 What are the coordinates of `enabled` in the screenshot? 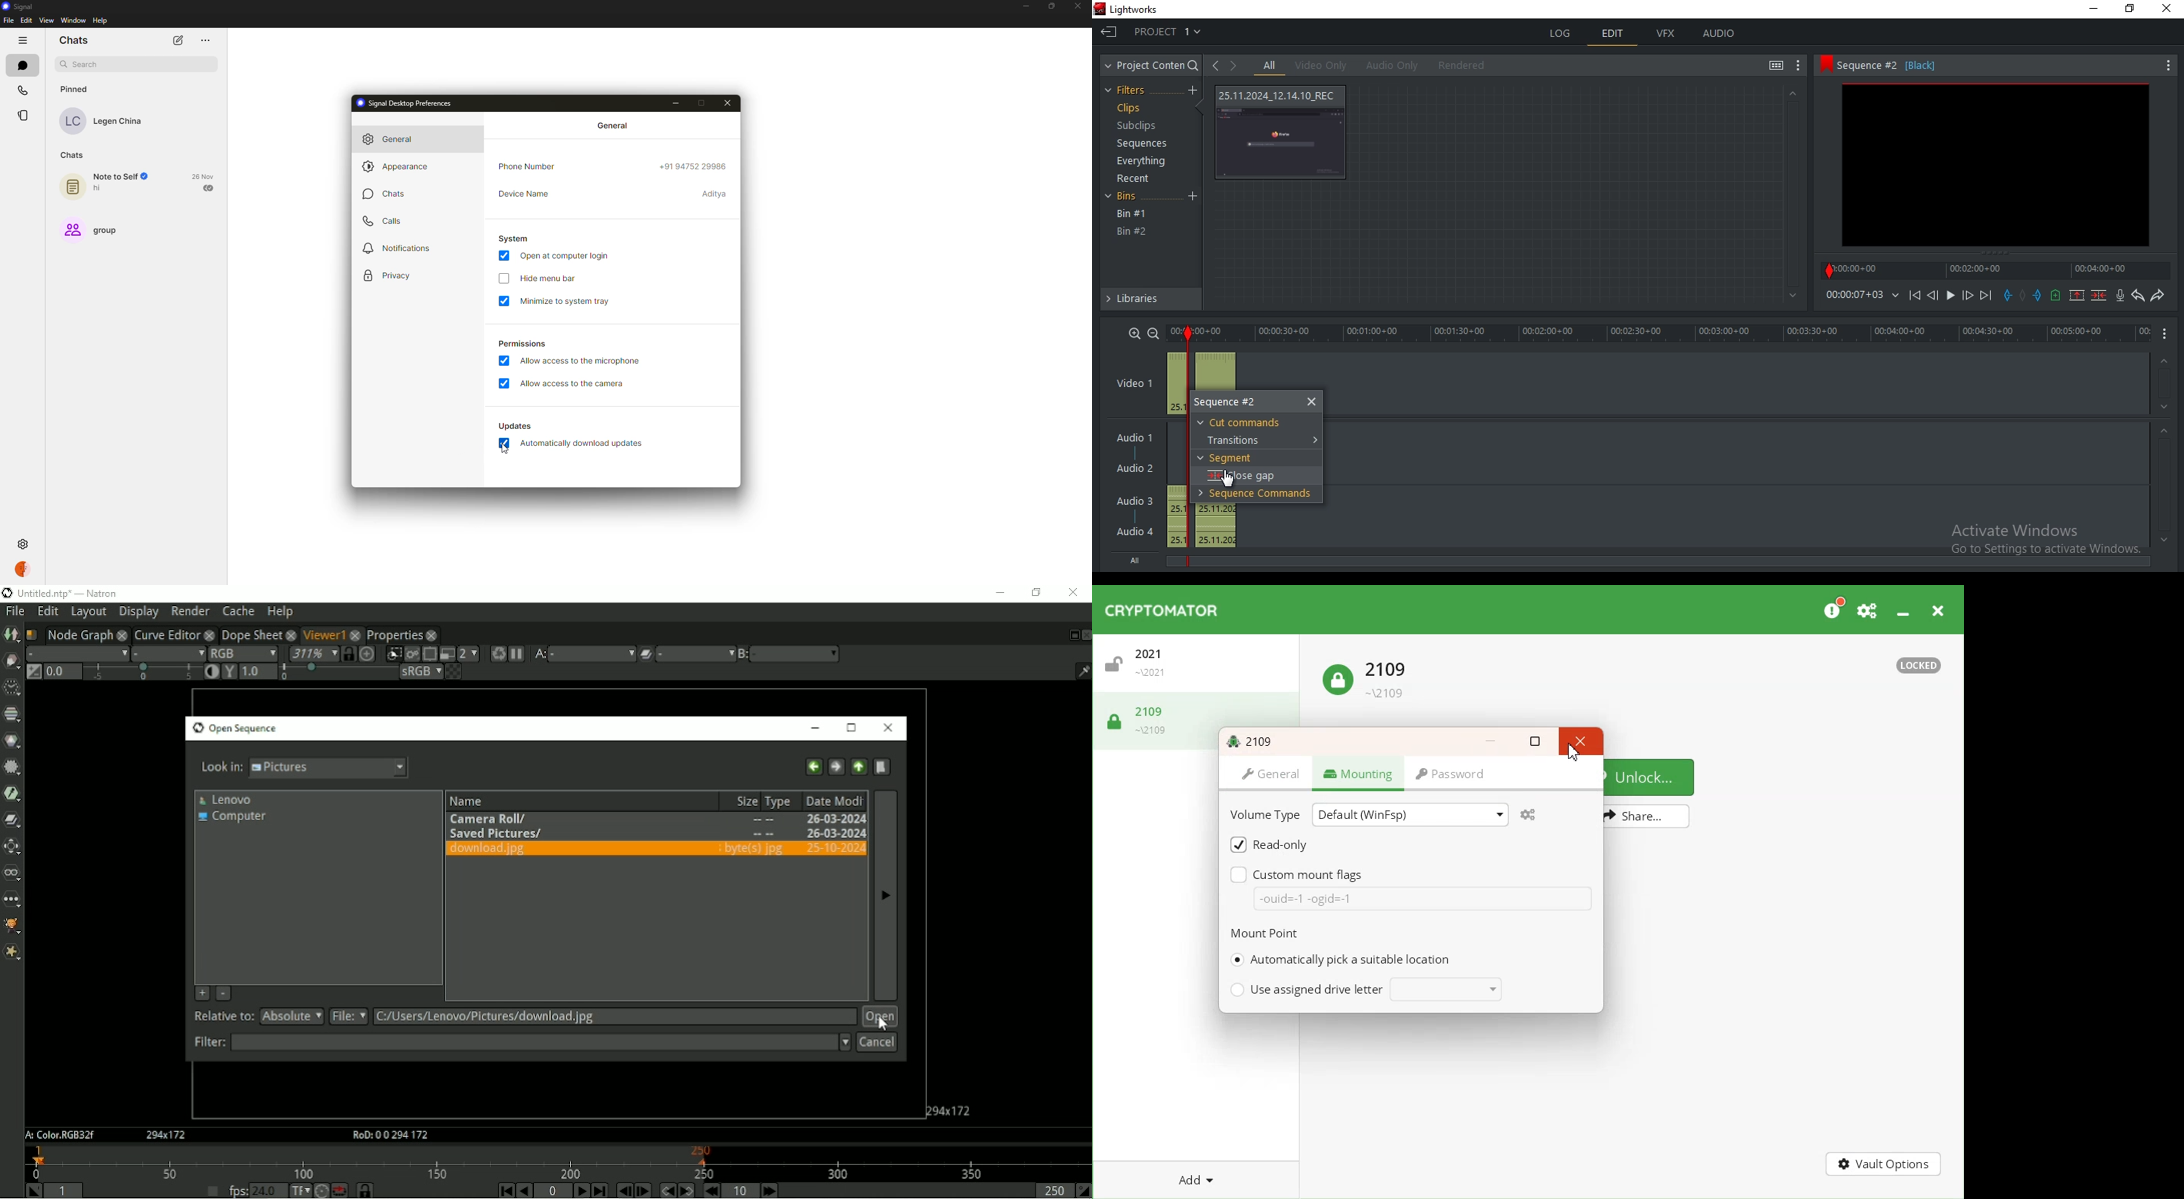 It's located at (505, 361).